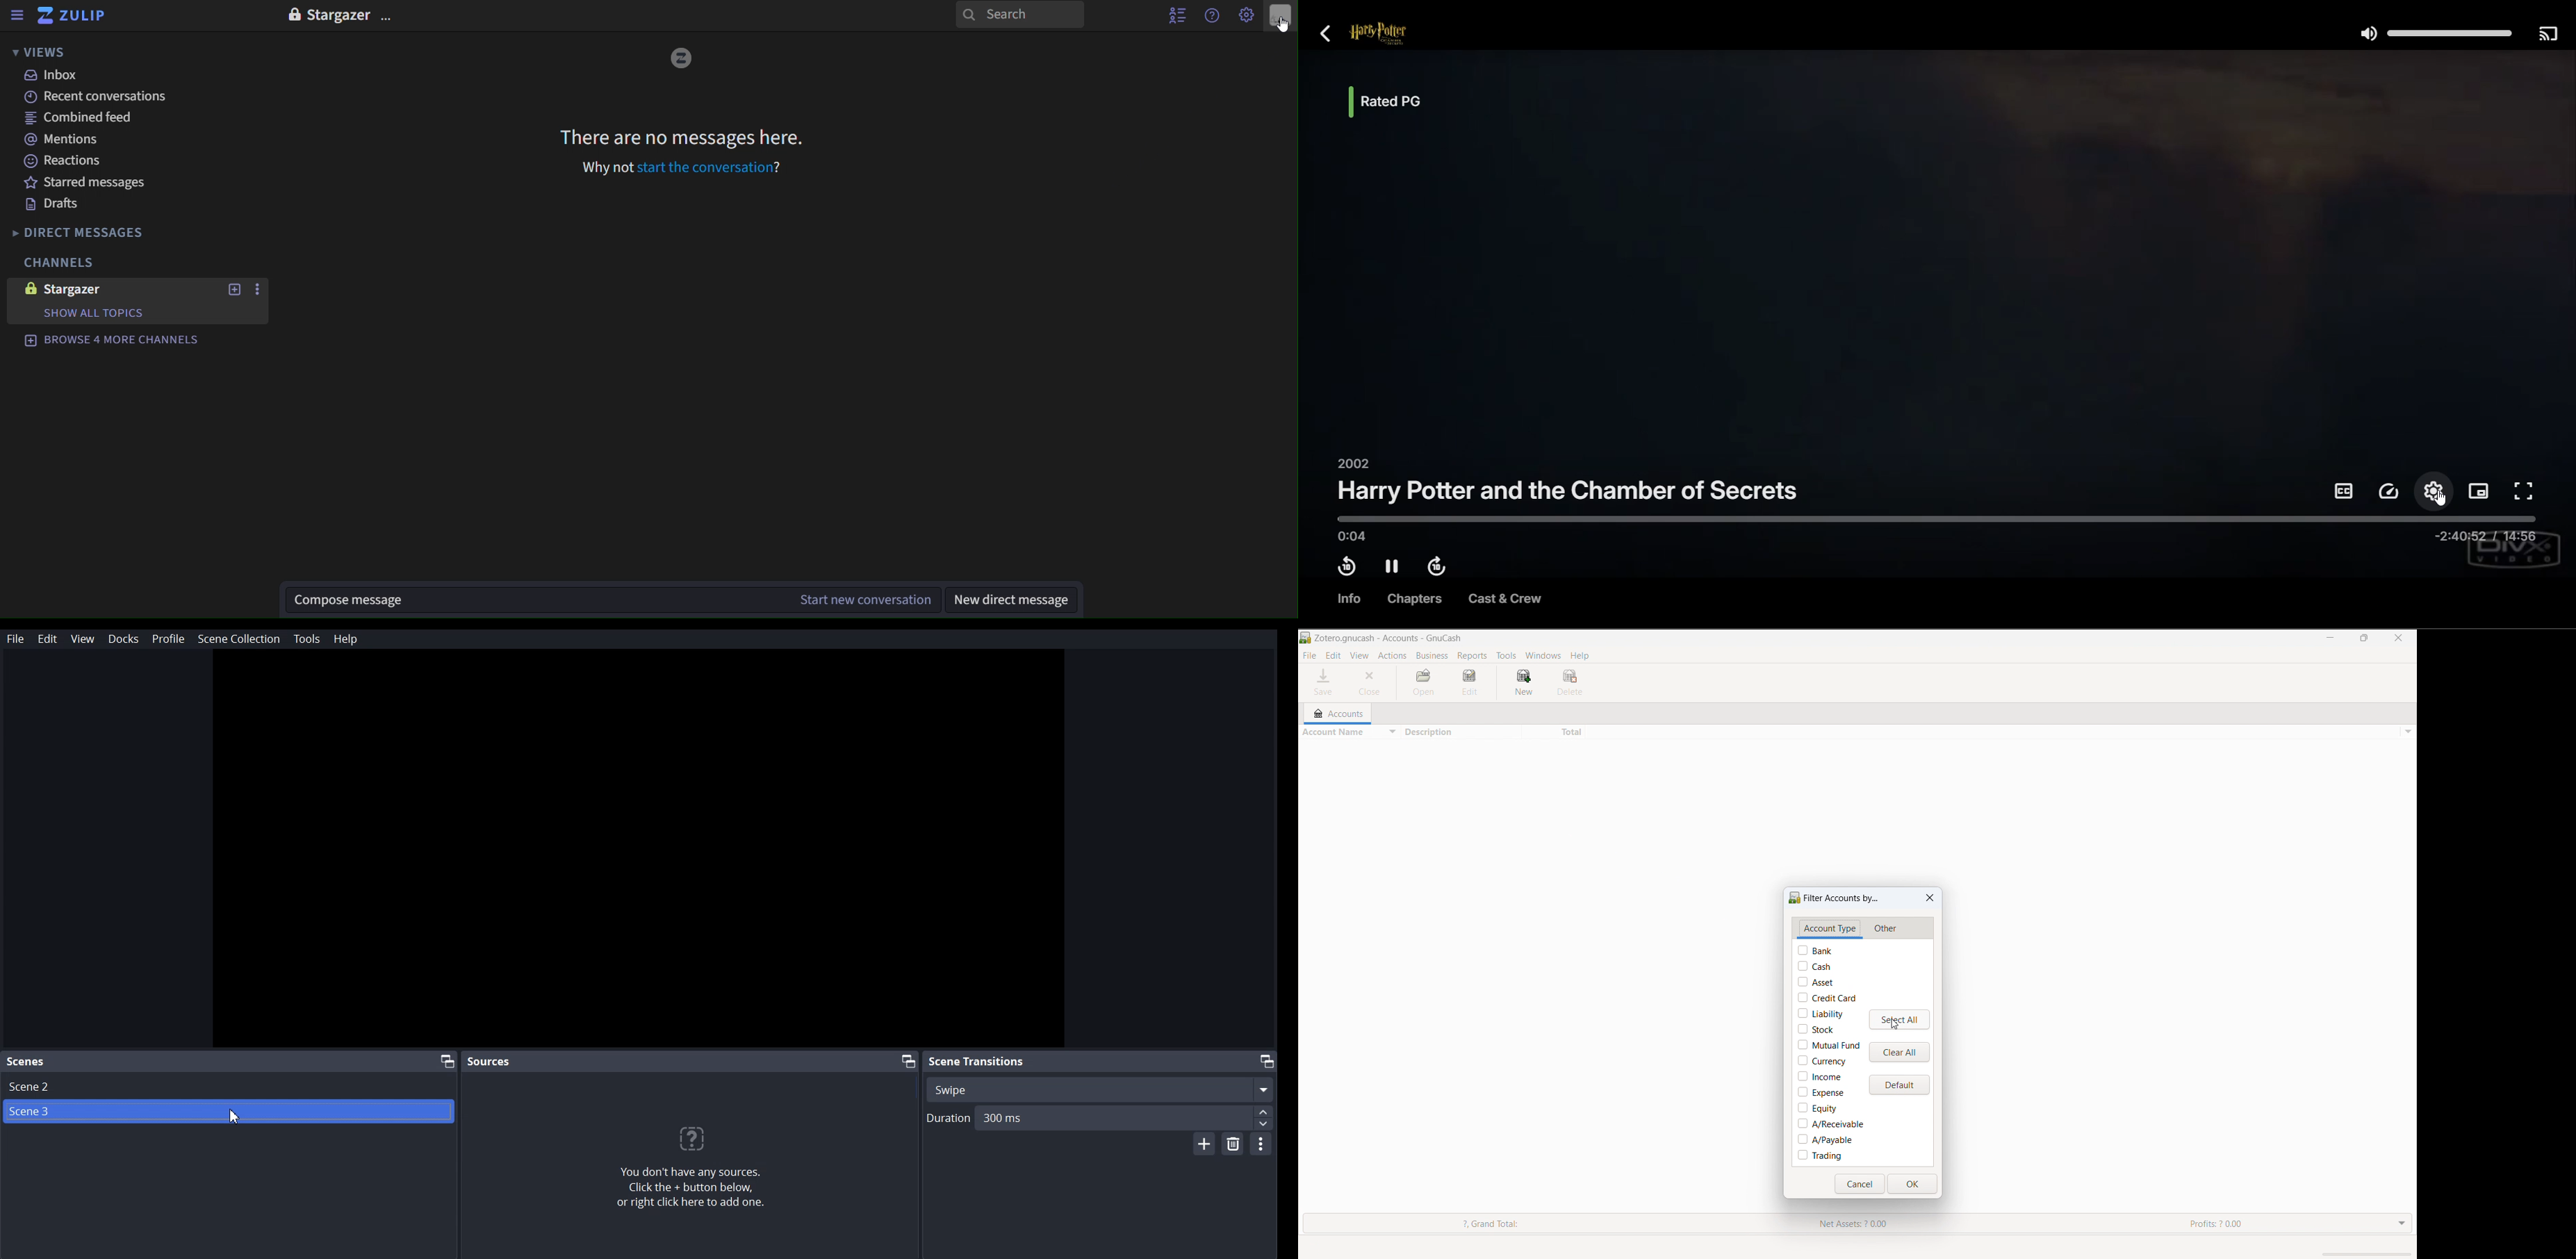 The width and height of the screenshot is (2576, 1260). What do you see at coordinates (230, 1086) in the screenshot?
I see `Scene 2` at bounding box center [230, 1086].